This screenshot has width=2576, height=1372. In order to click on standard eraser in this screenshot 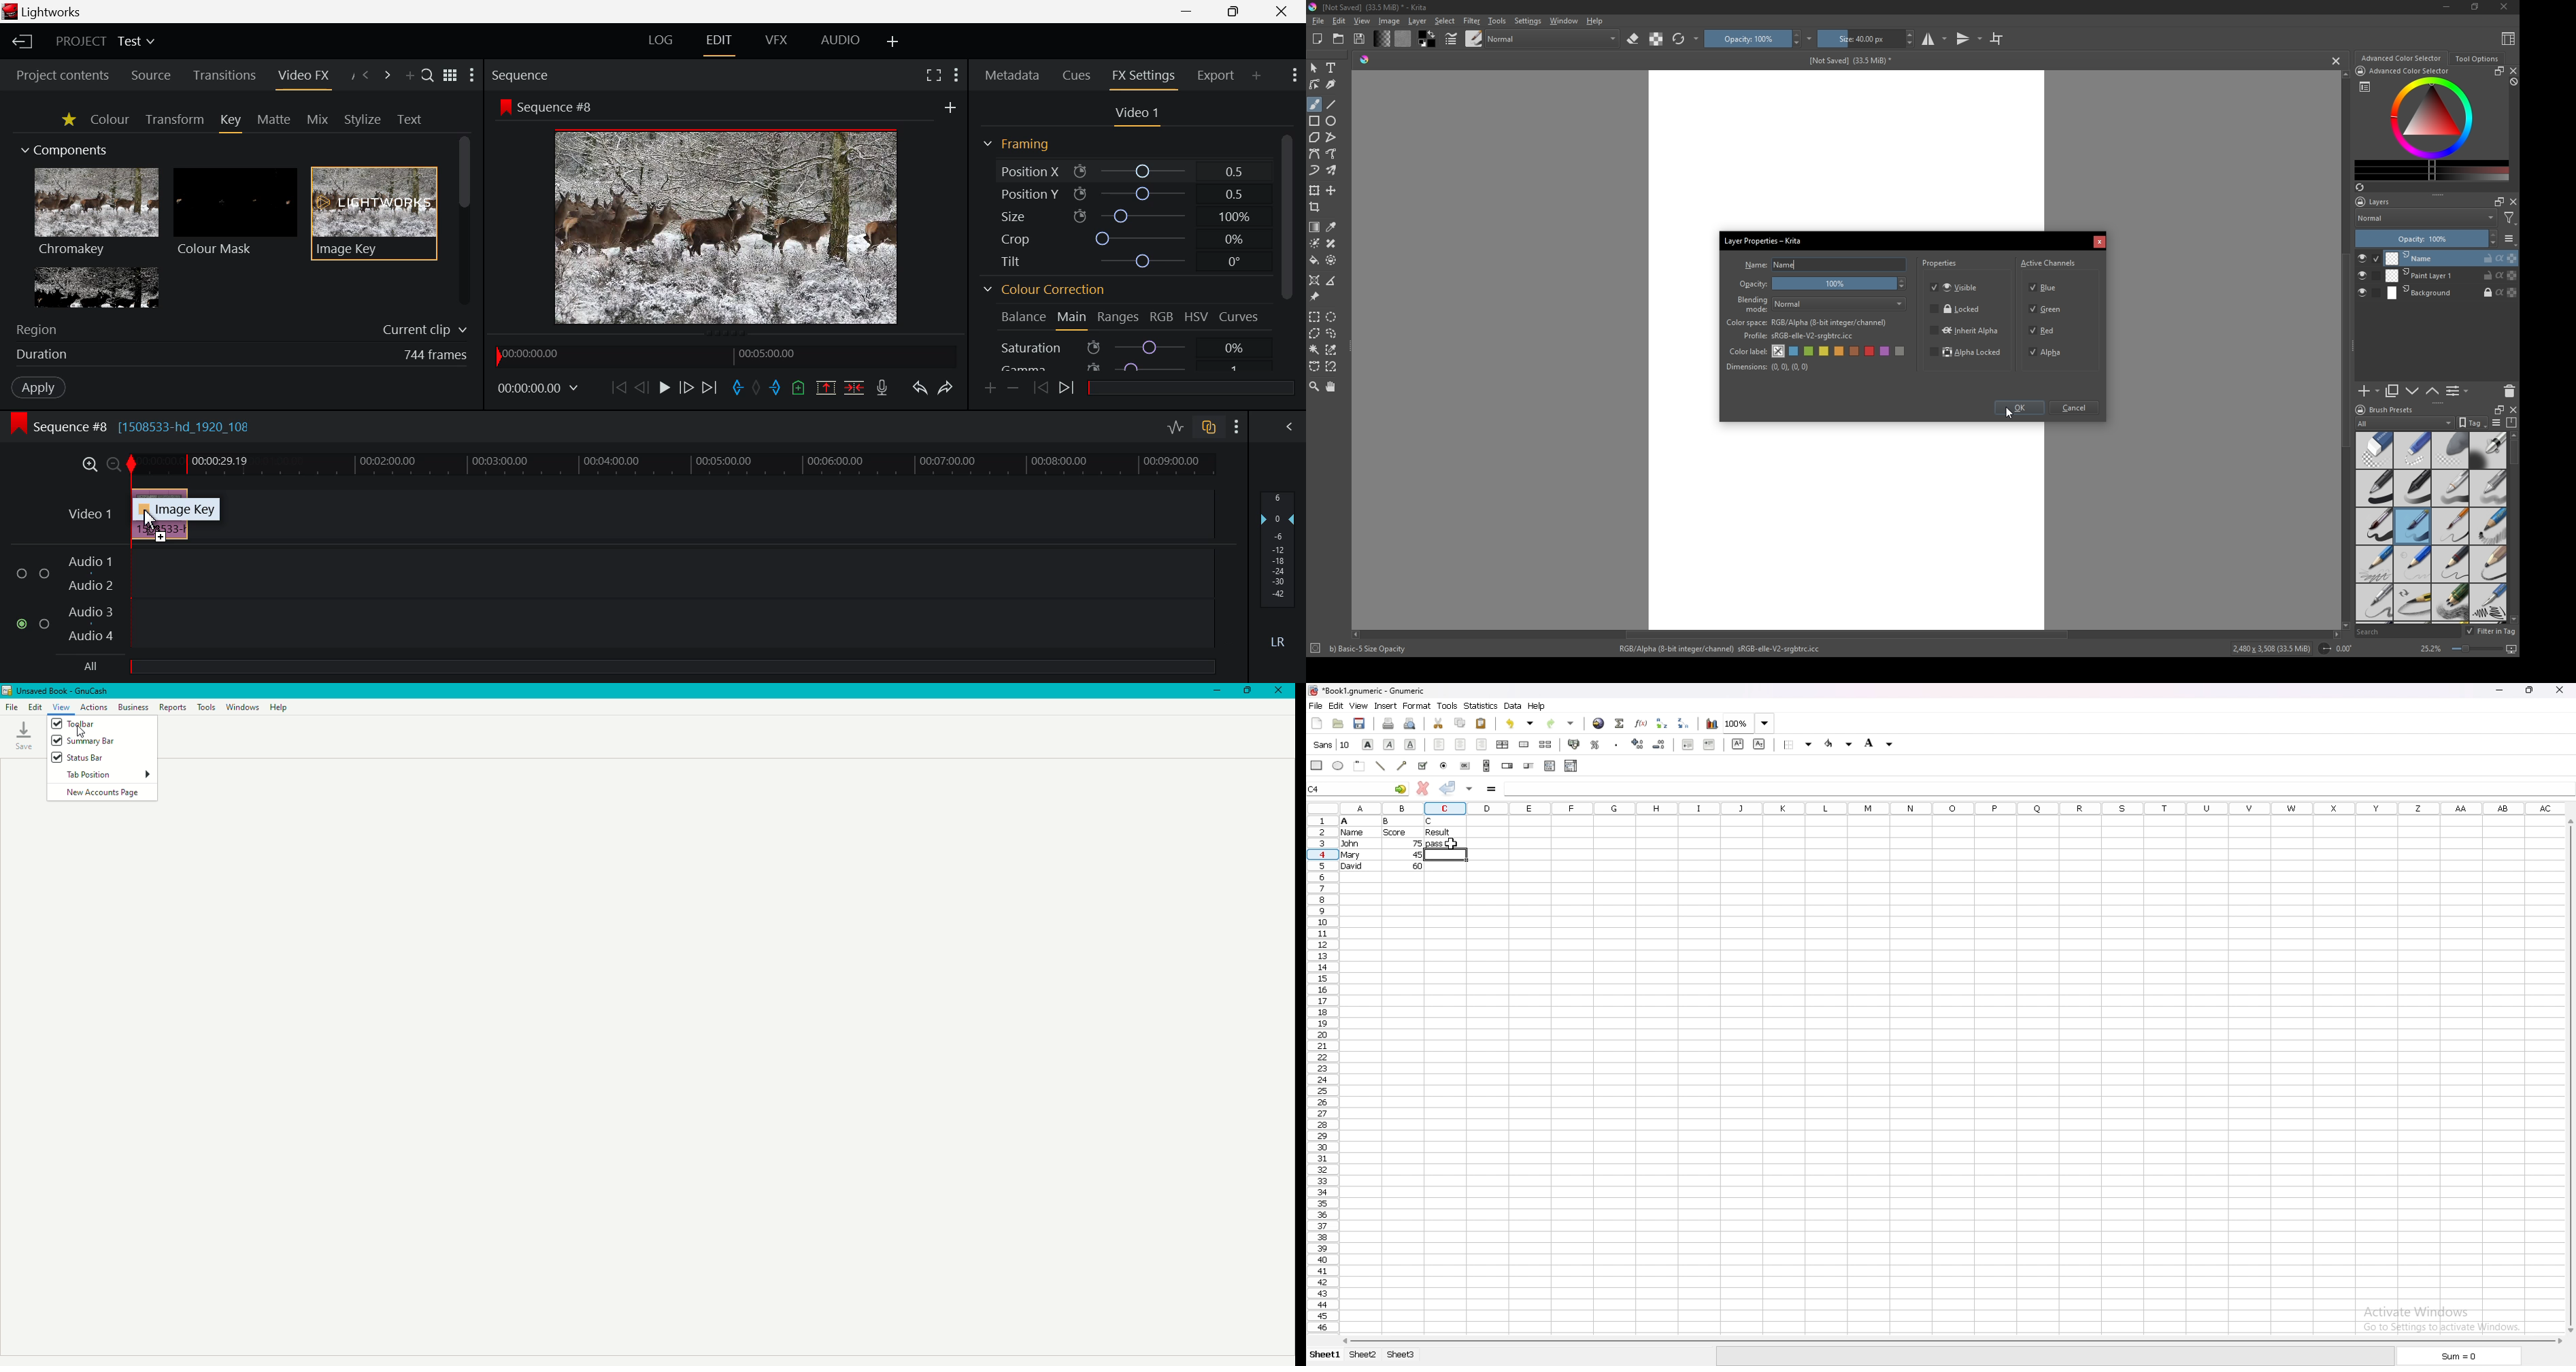, I will do `click(2374, 450)`.